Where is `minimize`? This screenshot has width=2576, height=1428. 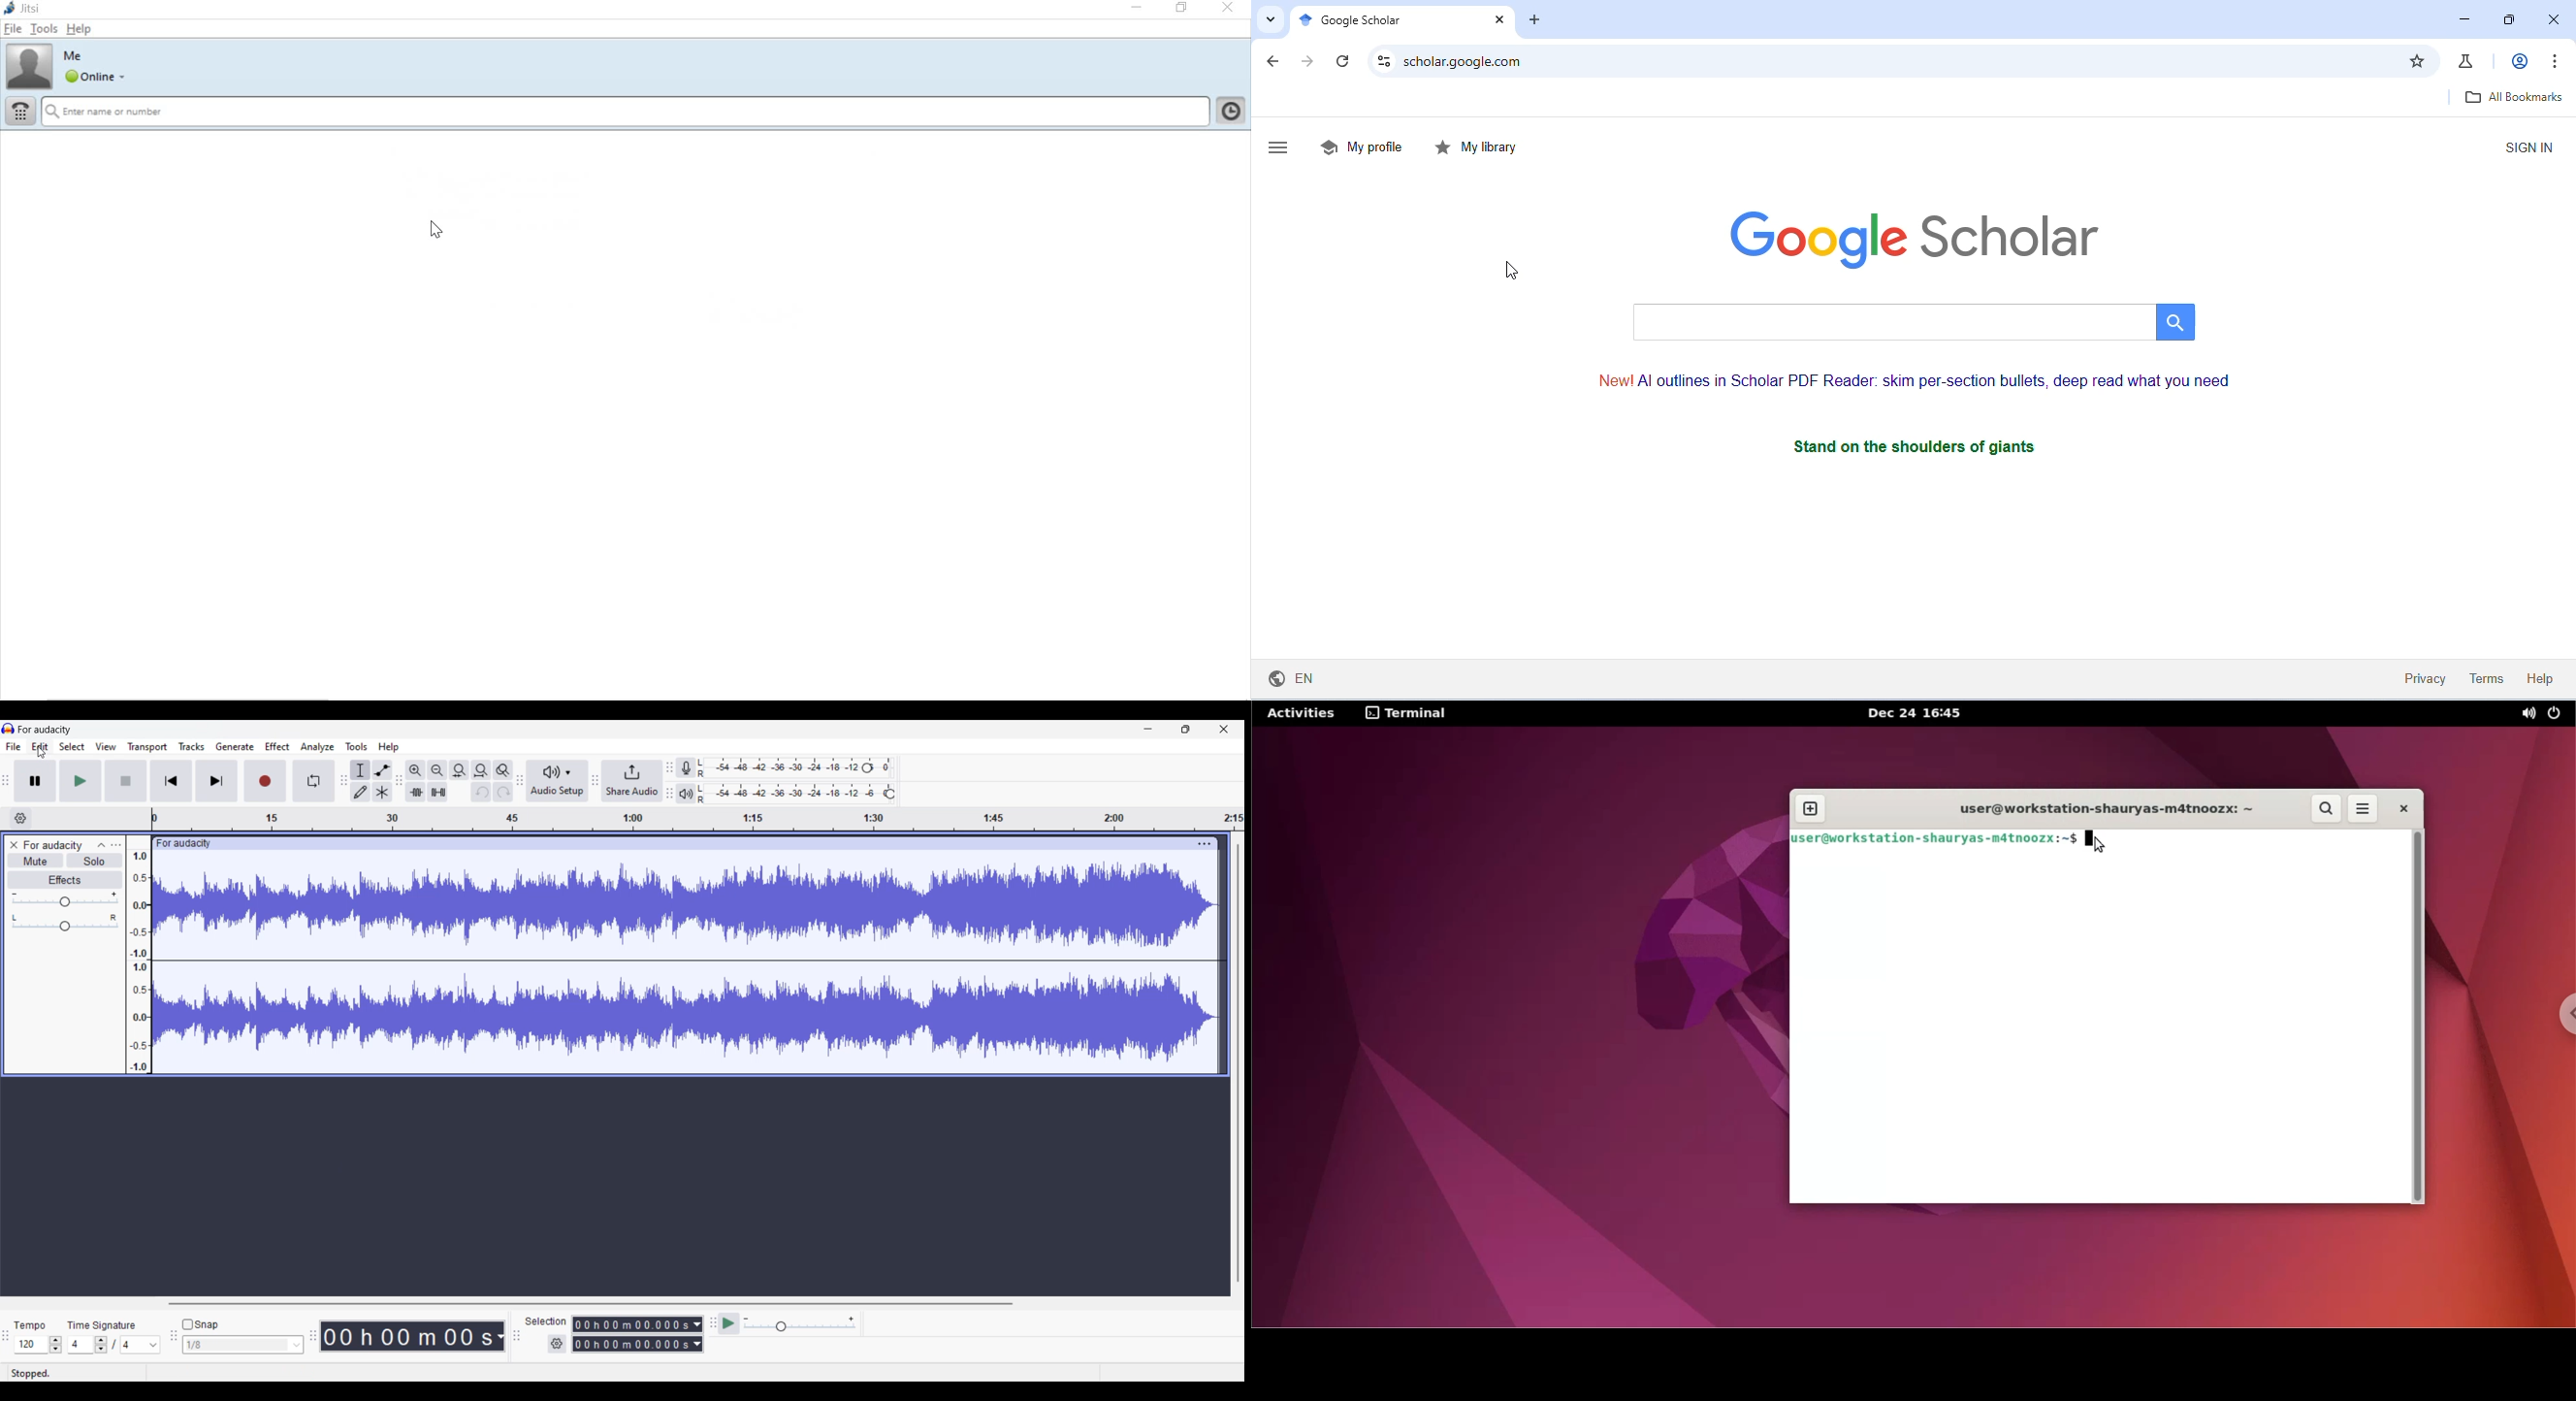 minimize is located at coordinates (2462, 19).